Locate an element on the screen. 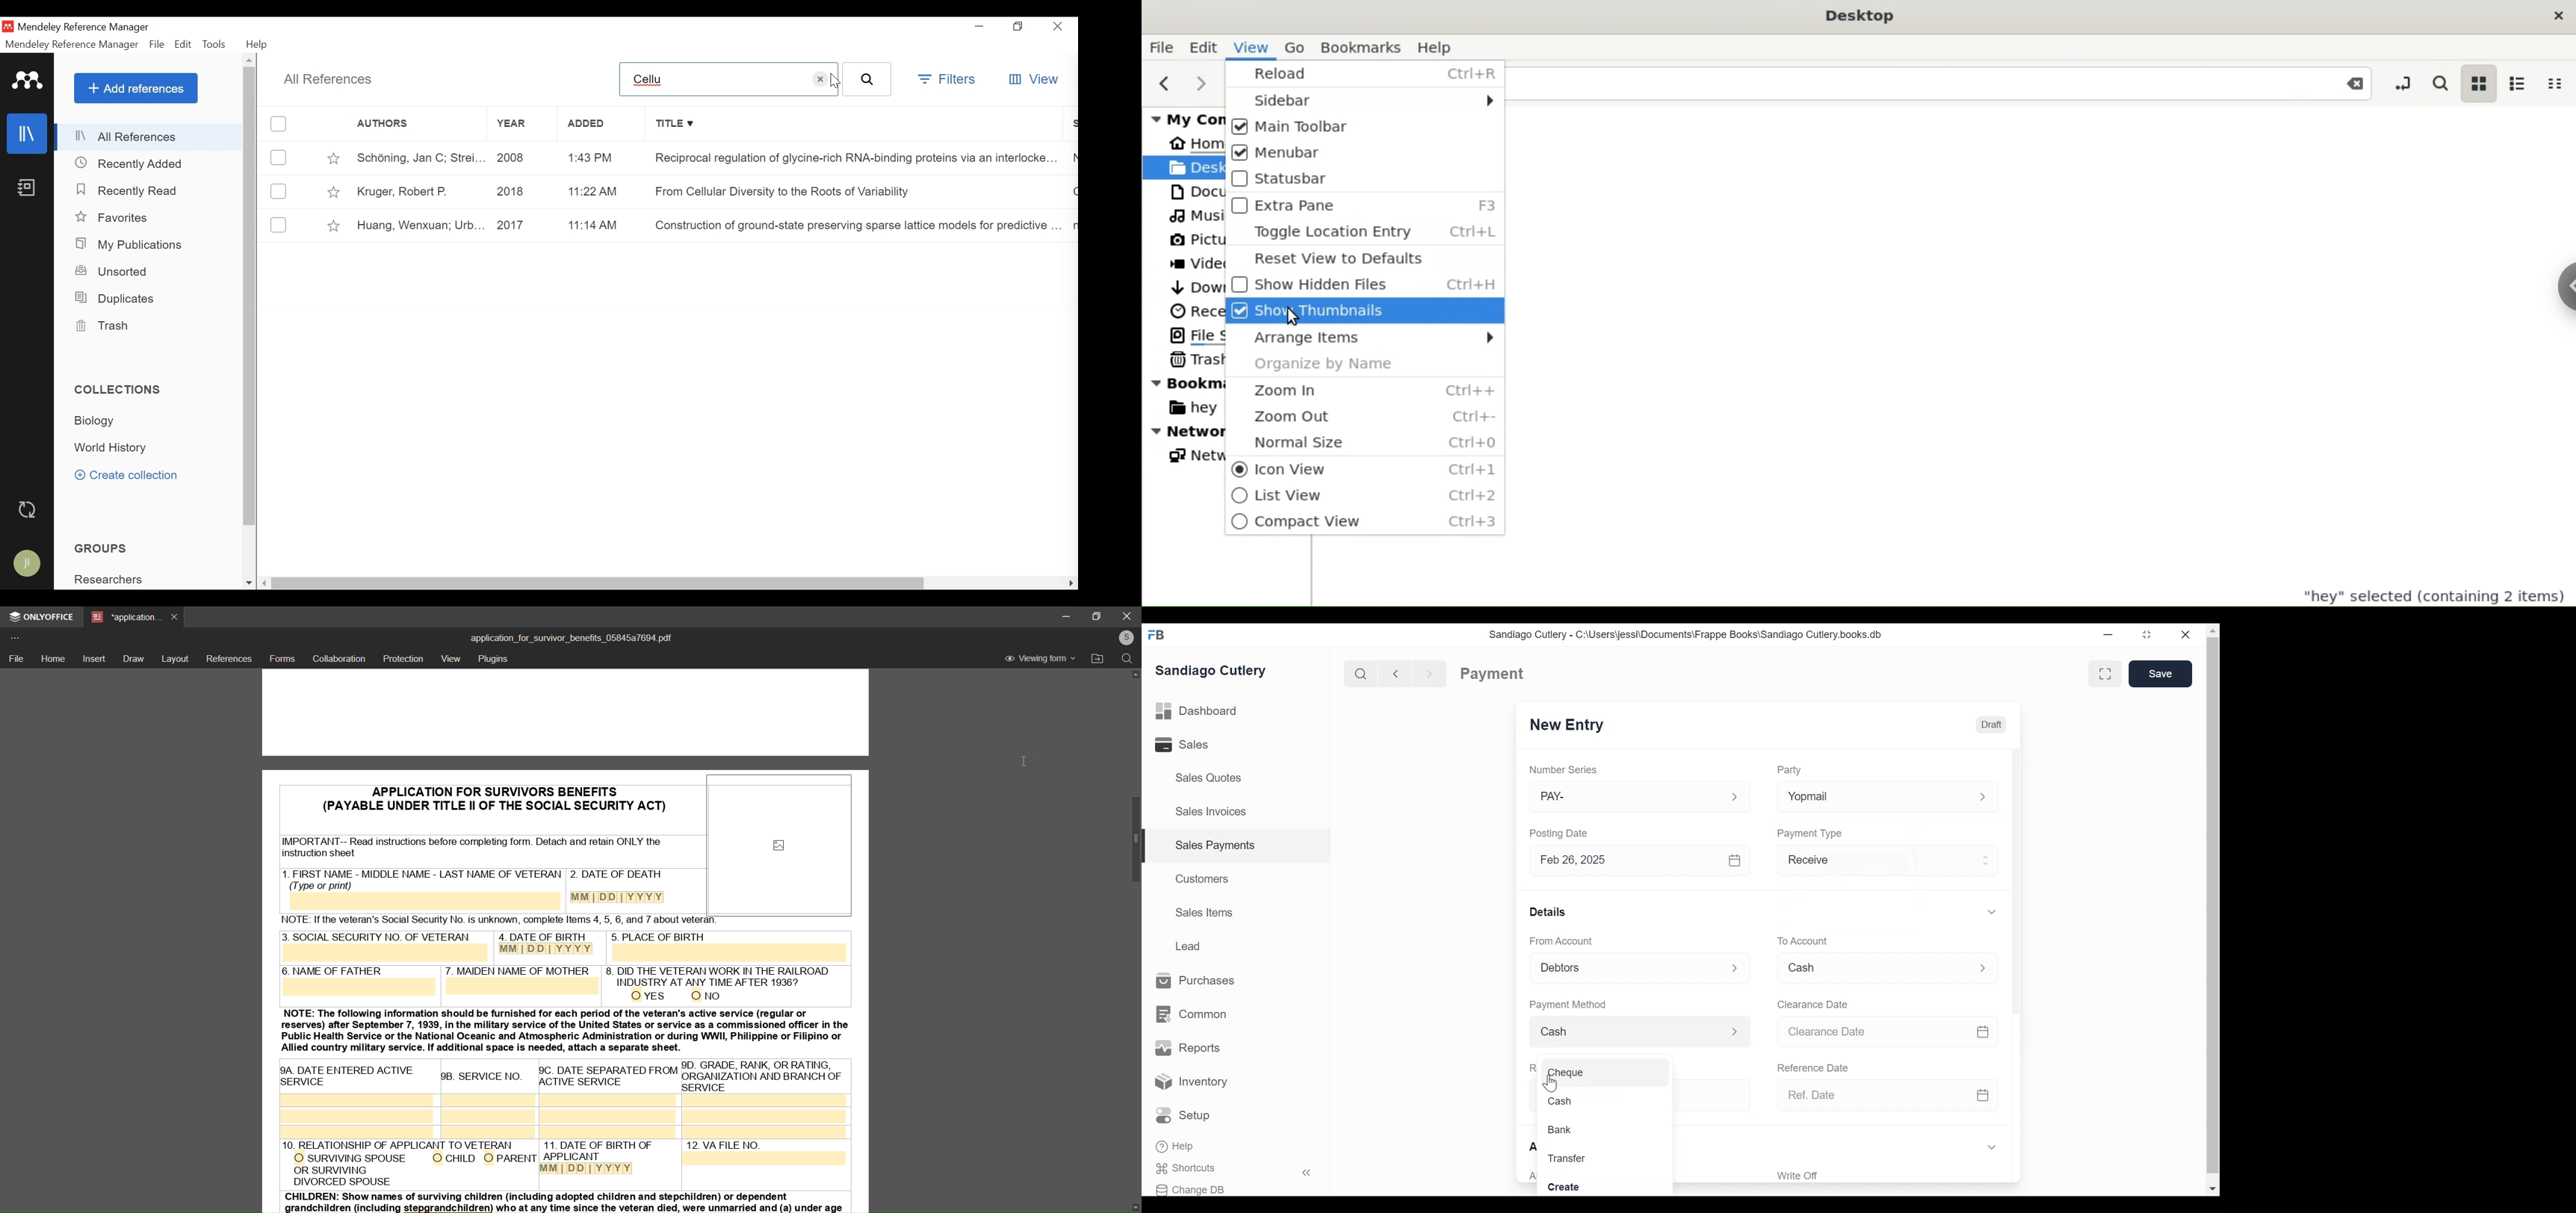 The height and width of the screenshot is (1232, 2576). Close is located at coordinates (1059, 26).